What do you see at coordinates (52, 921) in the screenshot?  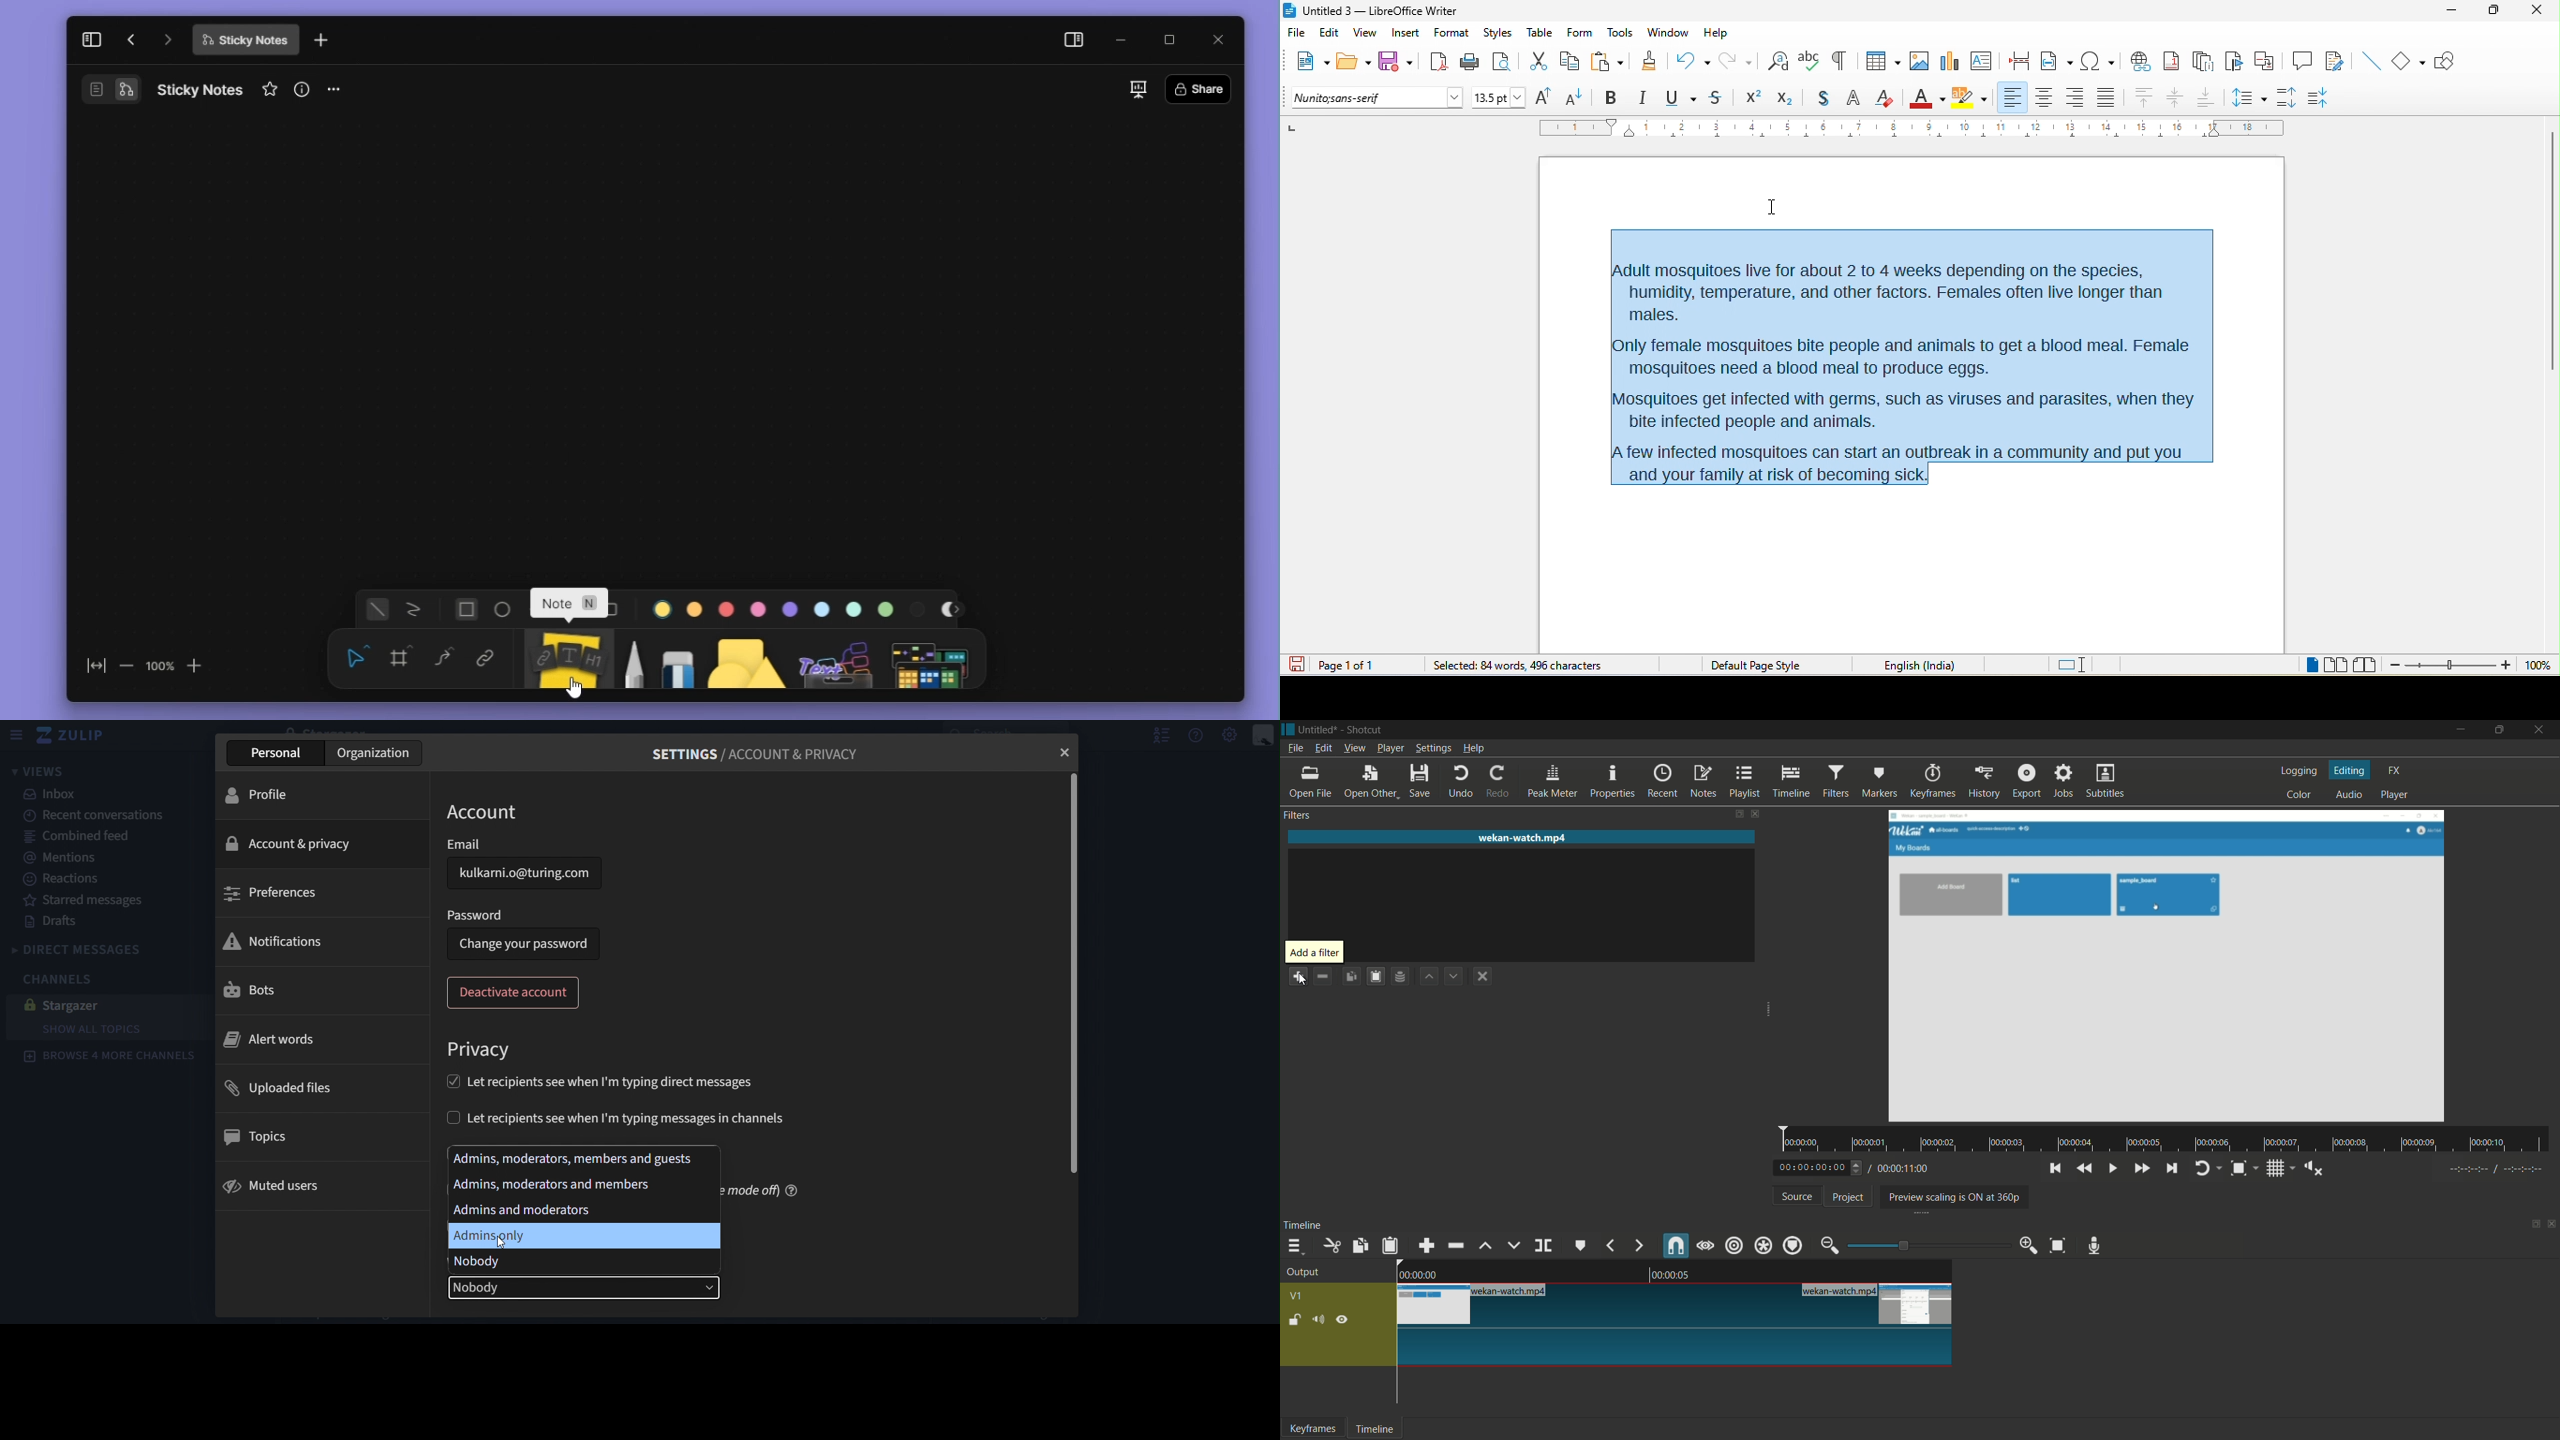 I see `drafts` at bounding box center [52, 921].